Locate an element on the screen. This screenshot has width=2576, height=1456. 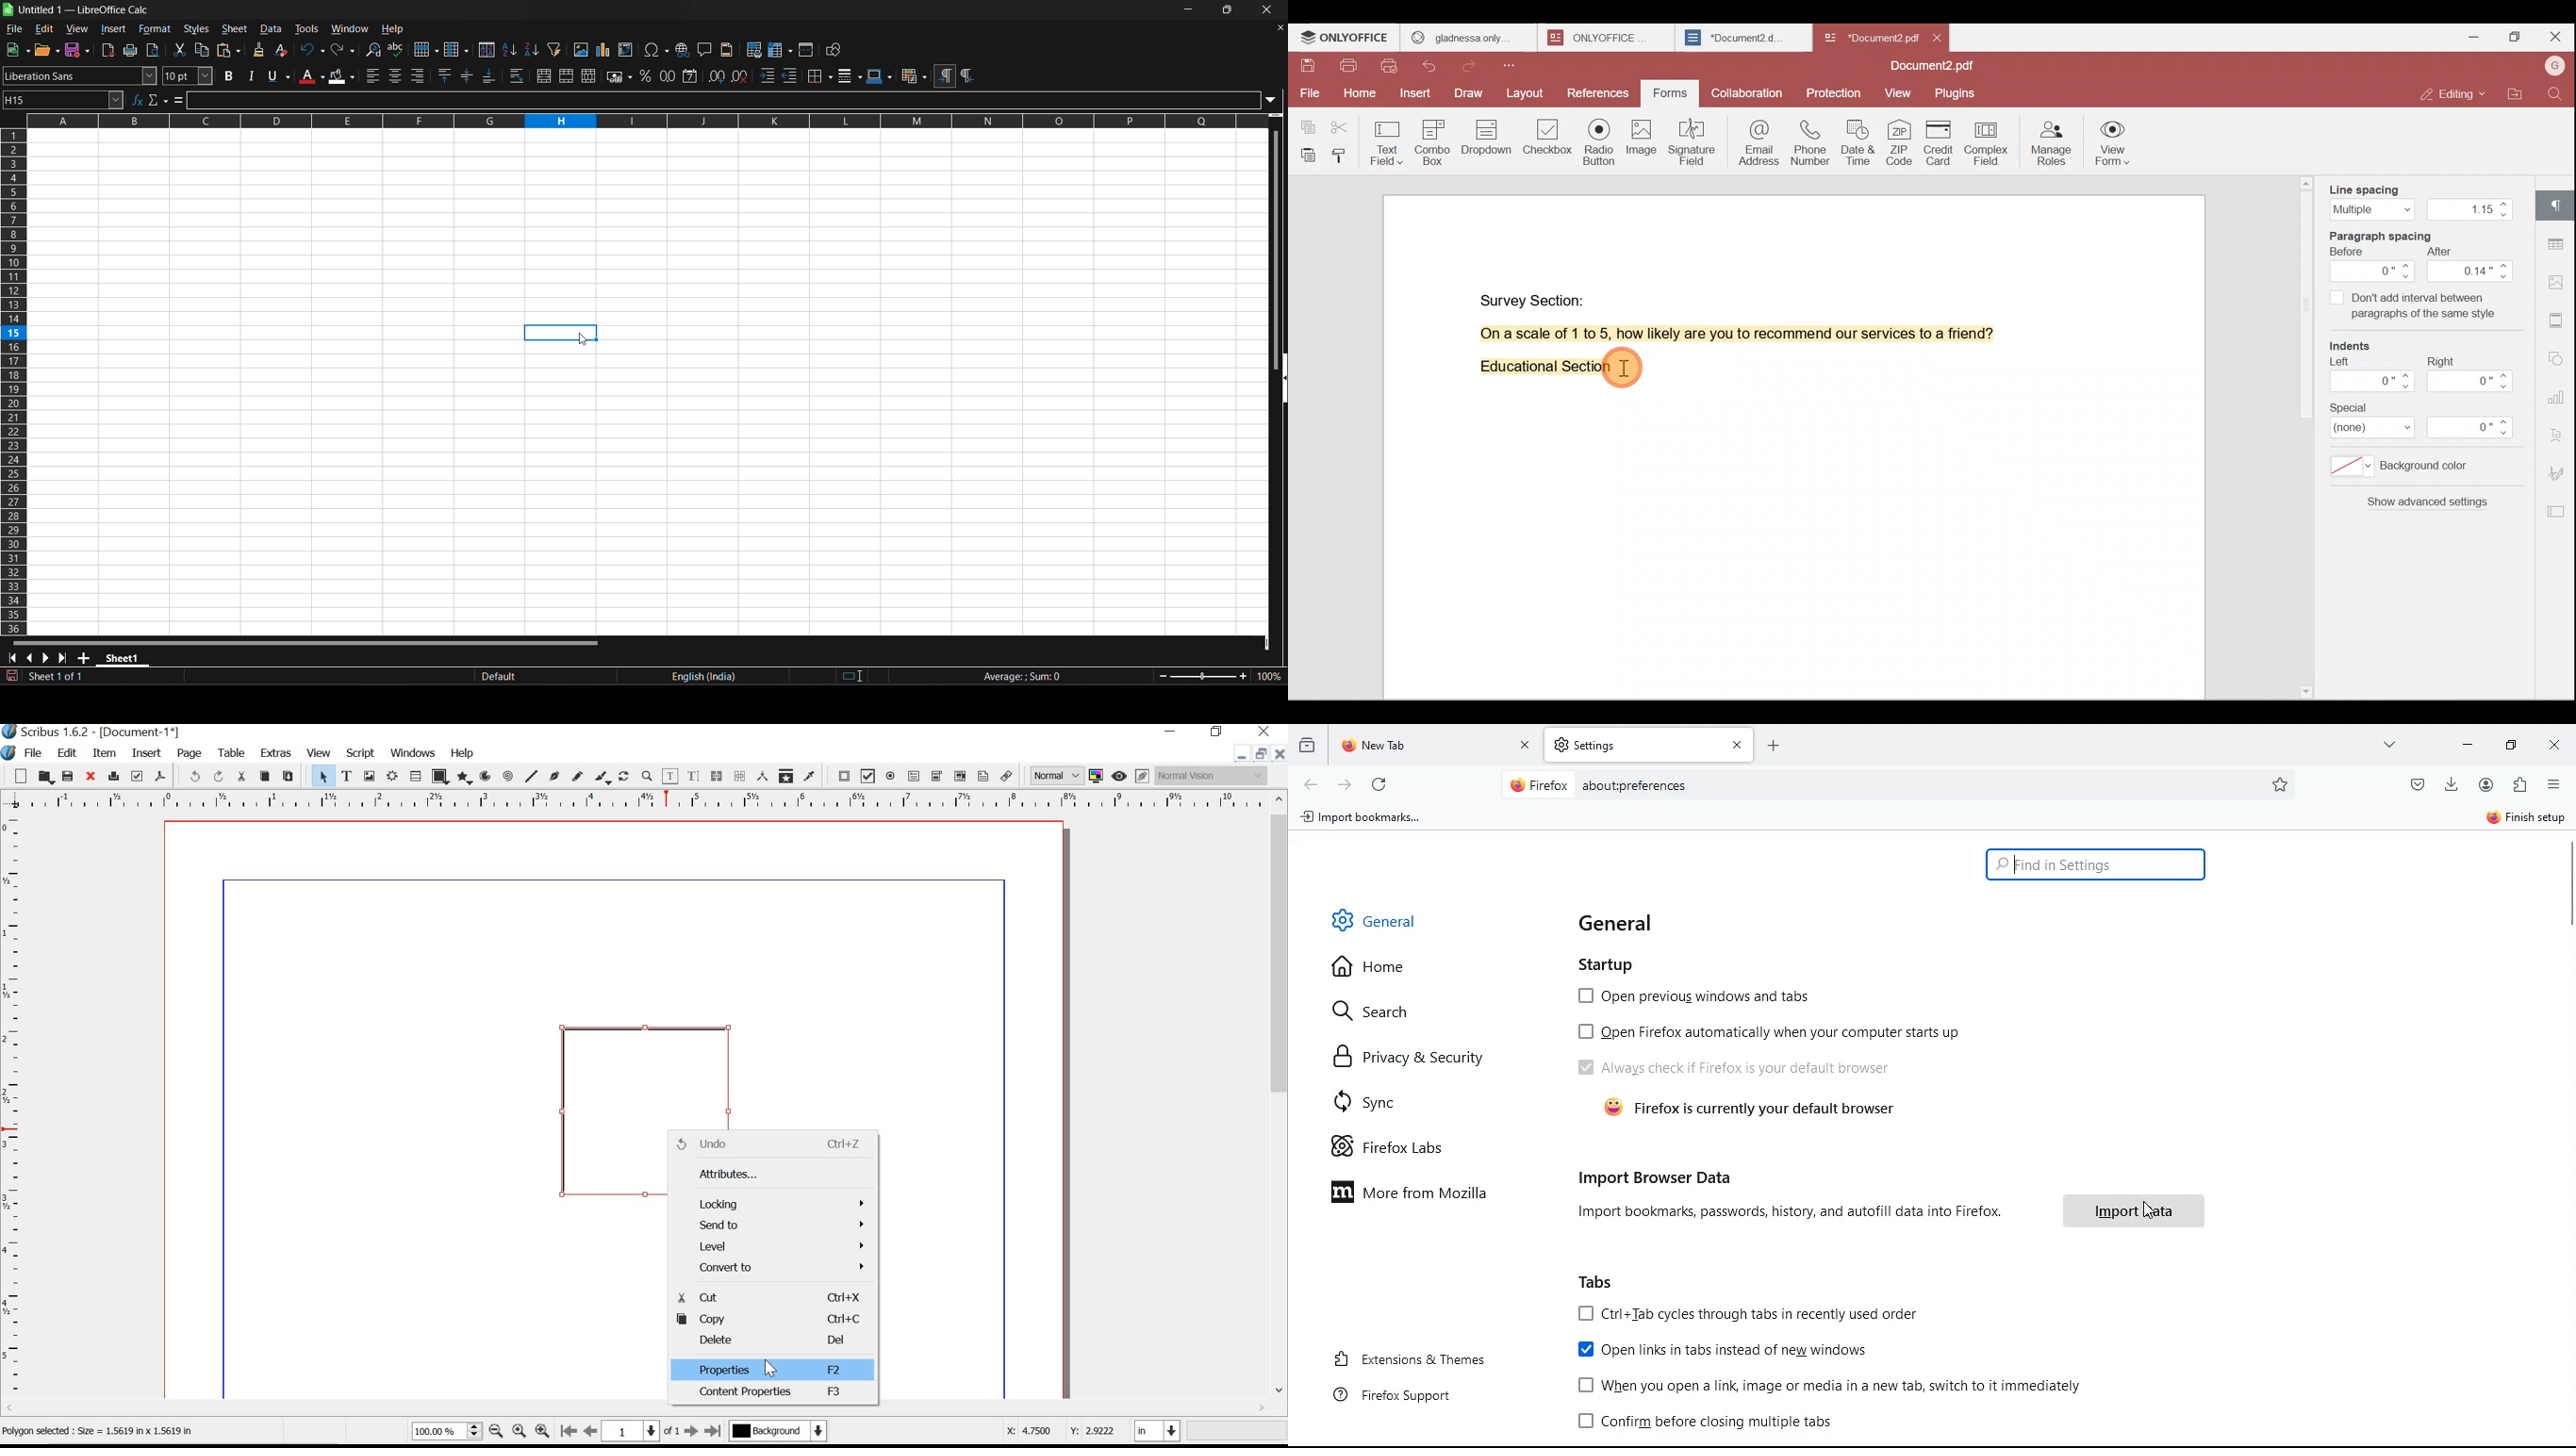
new is located at coordinates (18, 50).